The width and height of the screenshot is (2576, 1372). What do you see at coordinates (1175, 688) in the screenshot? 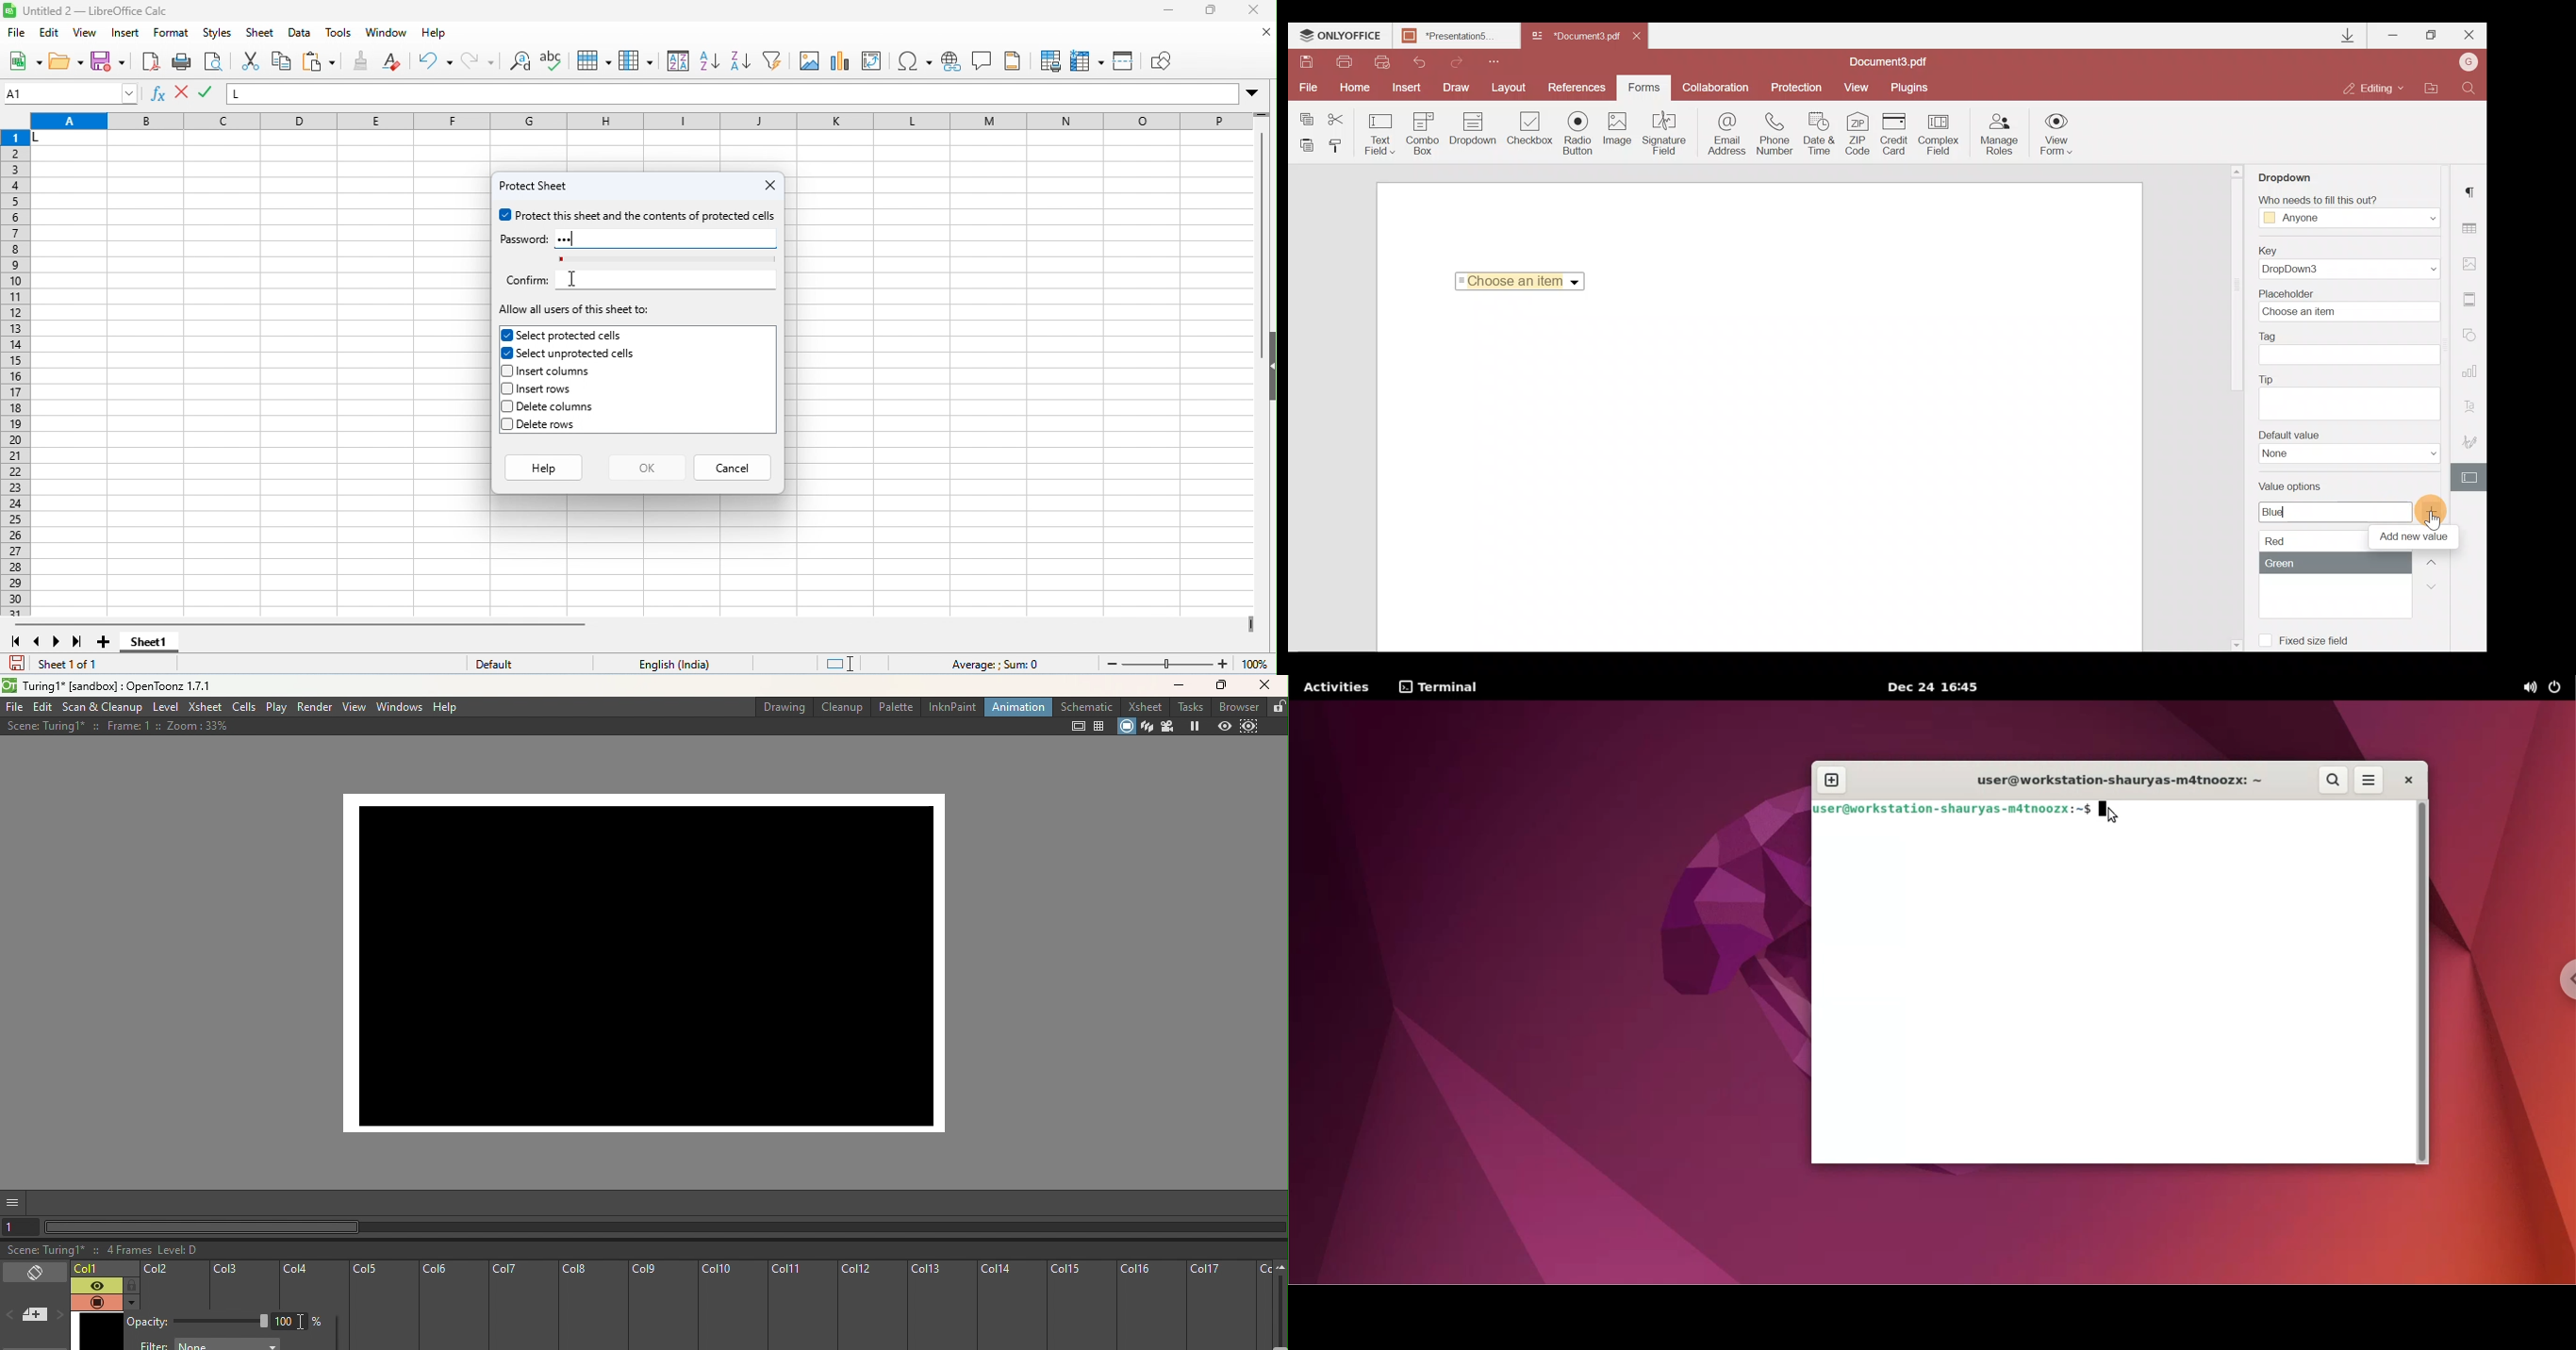
I see `Minimize` at bounding box center [1175, 688].